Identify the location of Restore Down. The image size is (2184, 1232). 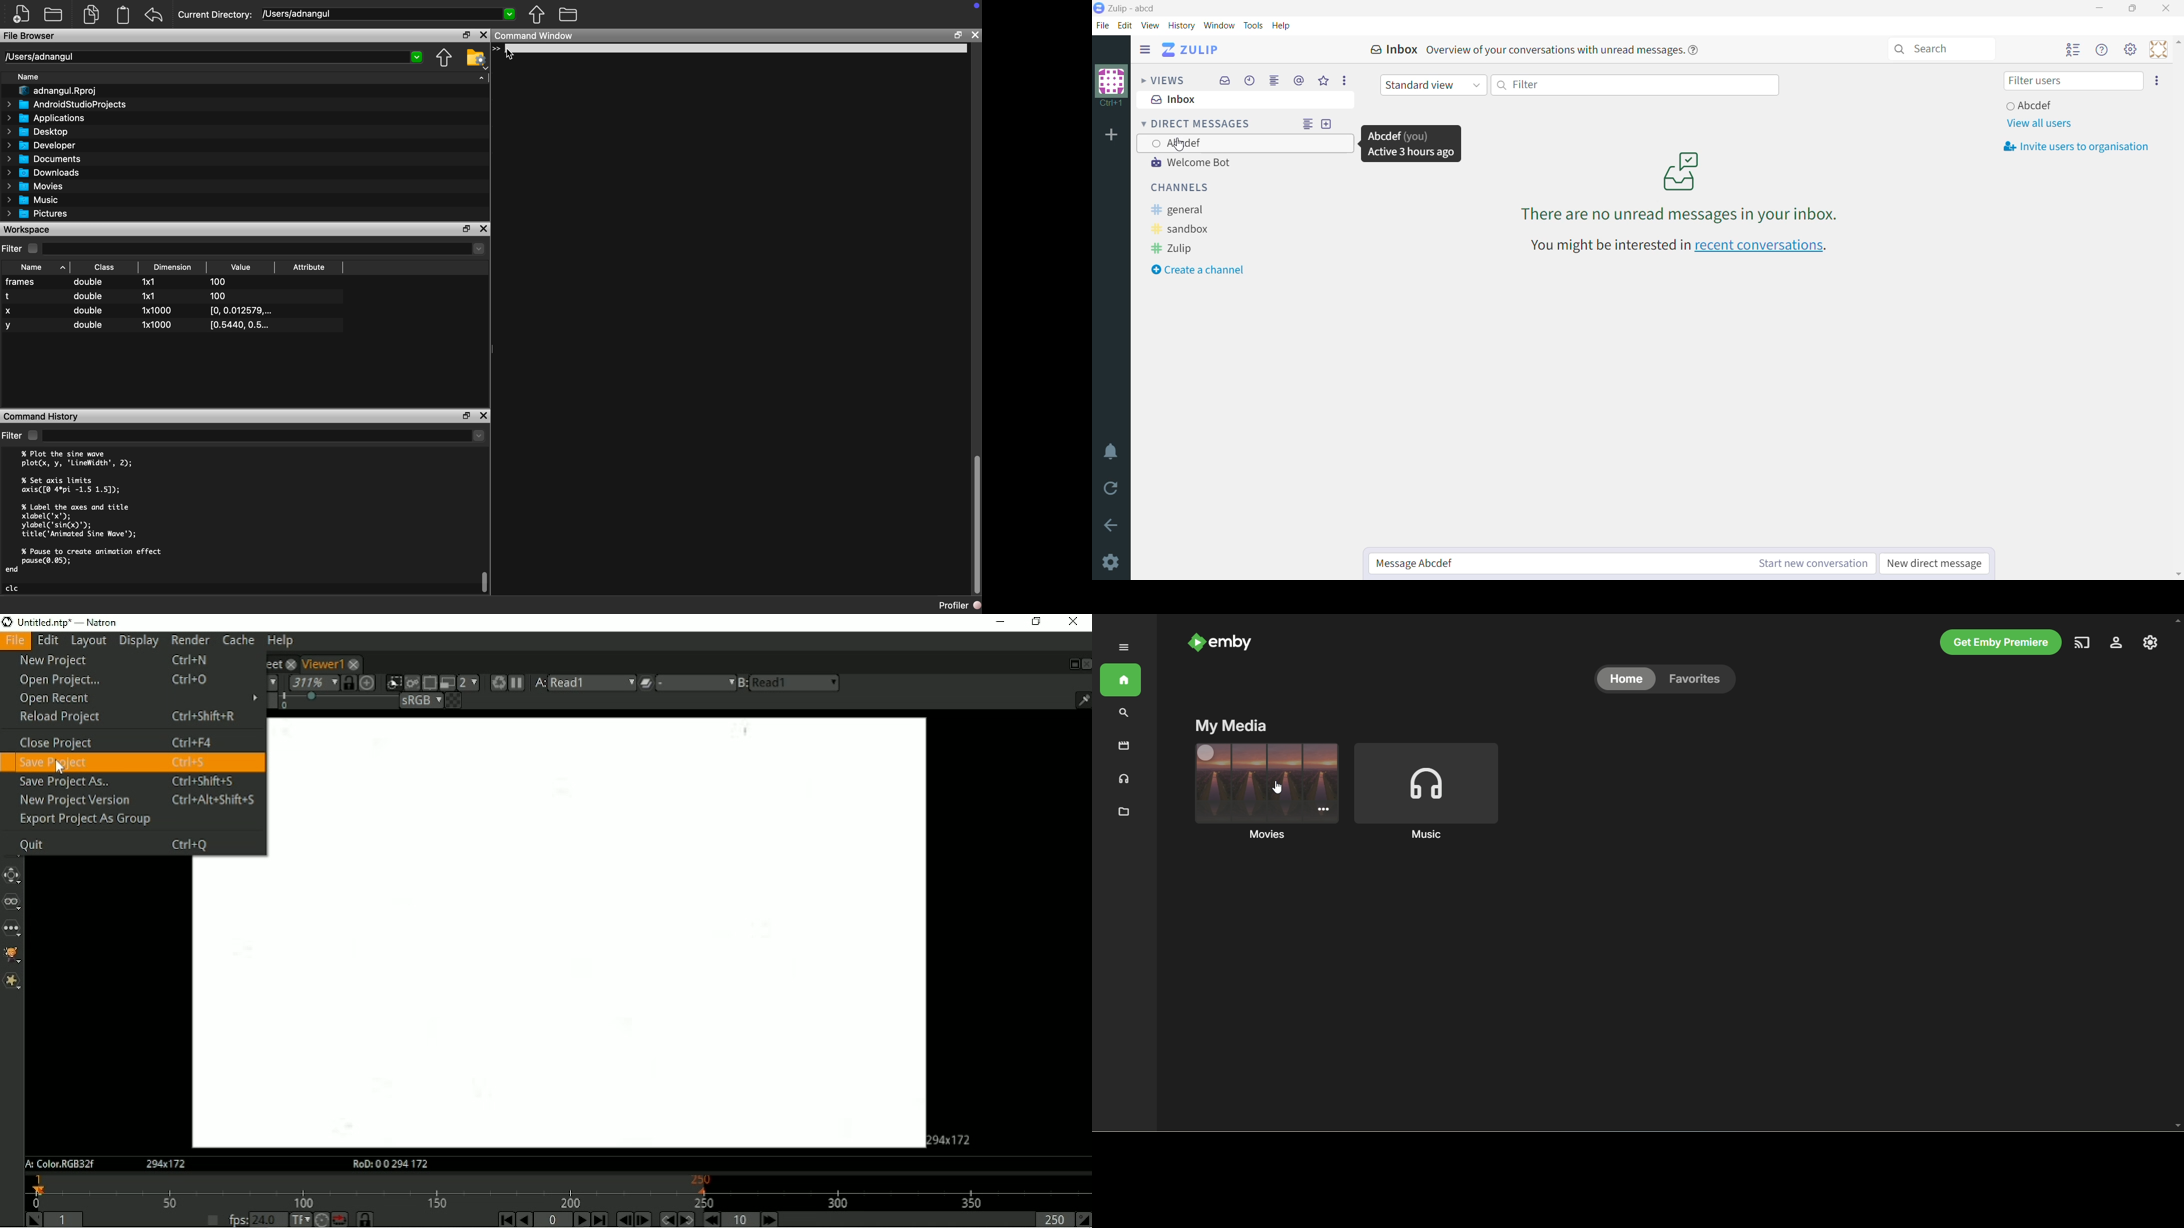
(465, 229).